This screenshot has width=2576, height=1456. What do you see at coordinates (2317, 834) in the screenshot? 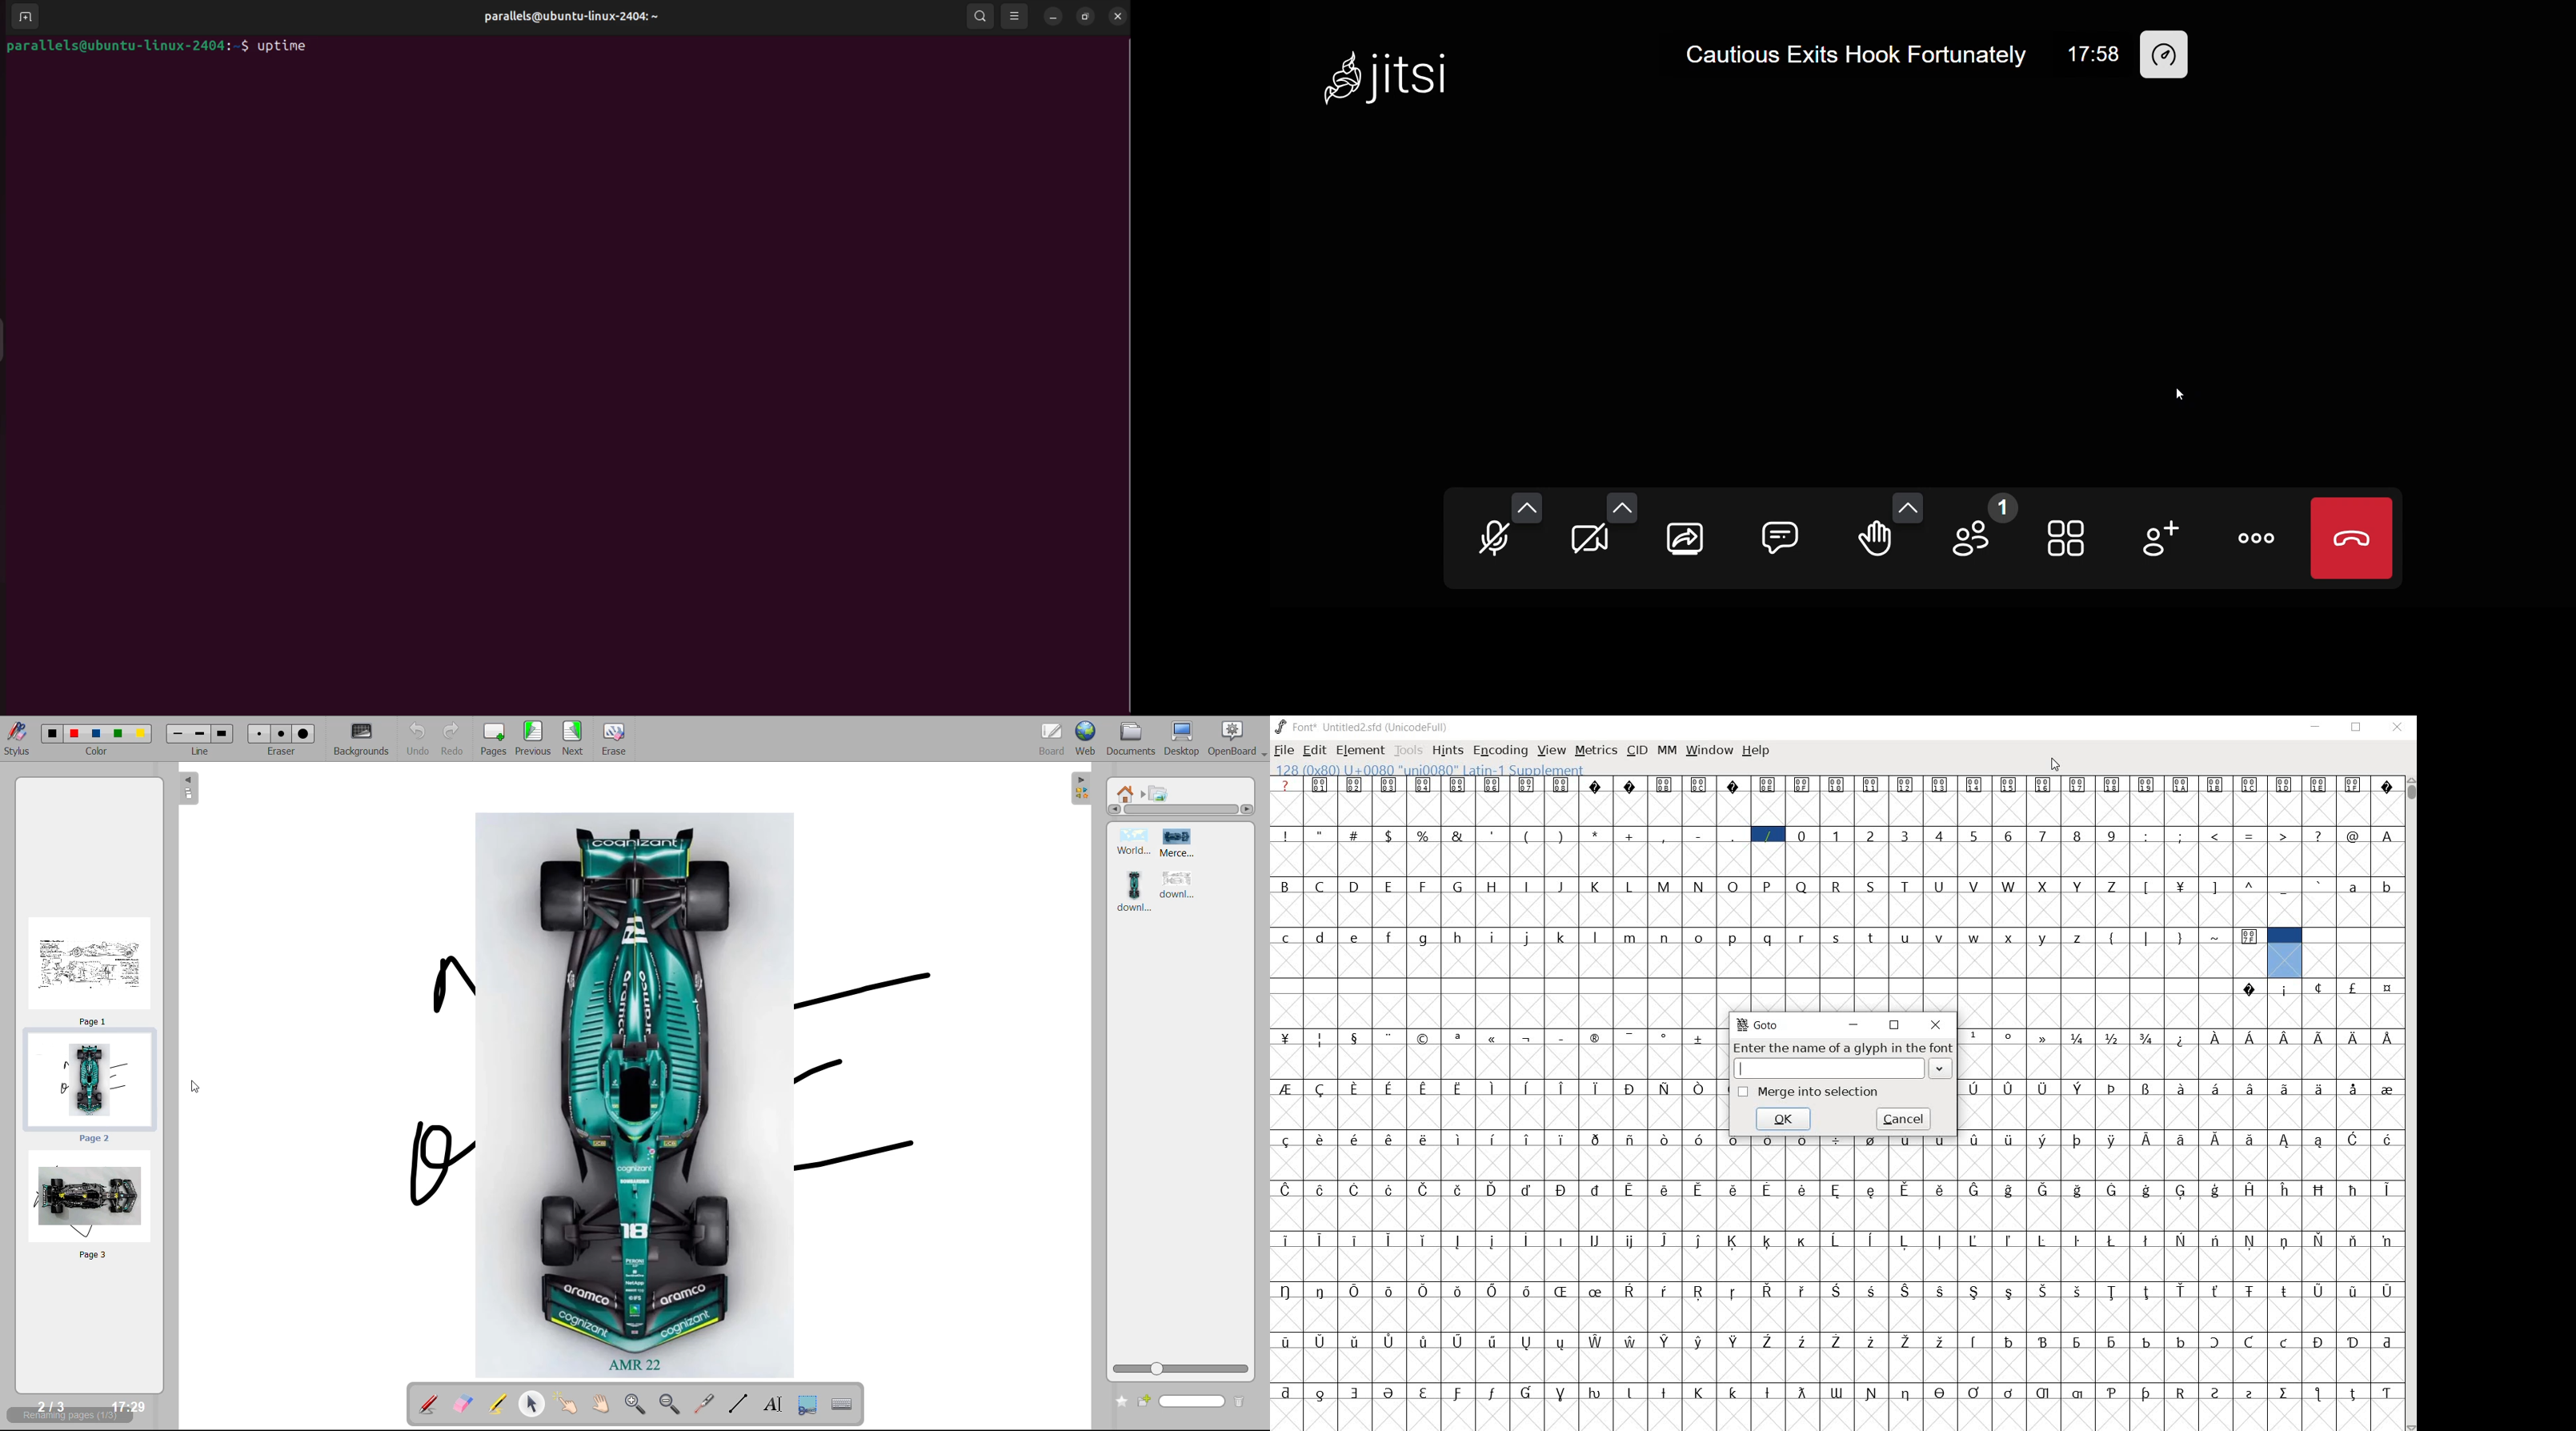
I see `?` at bounding box center [2317, 834].